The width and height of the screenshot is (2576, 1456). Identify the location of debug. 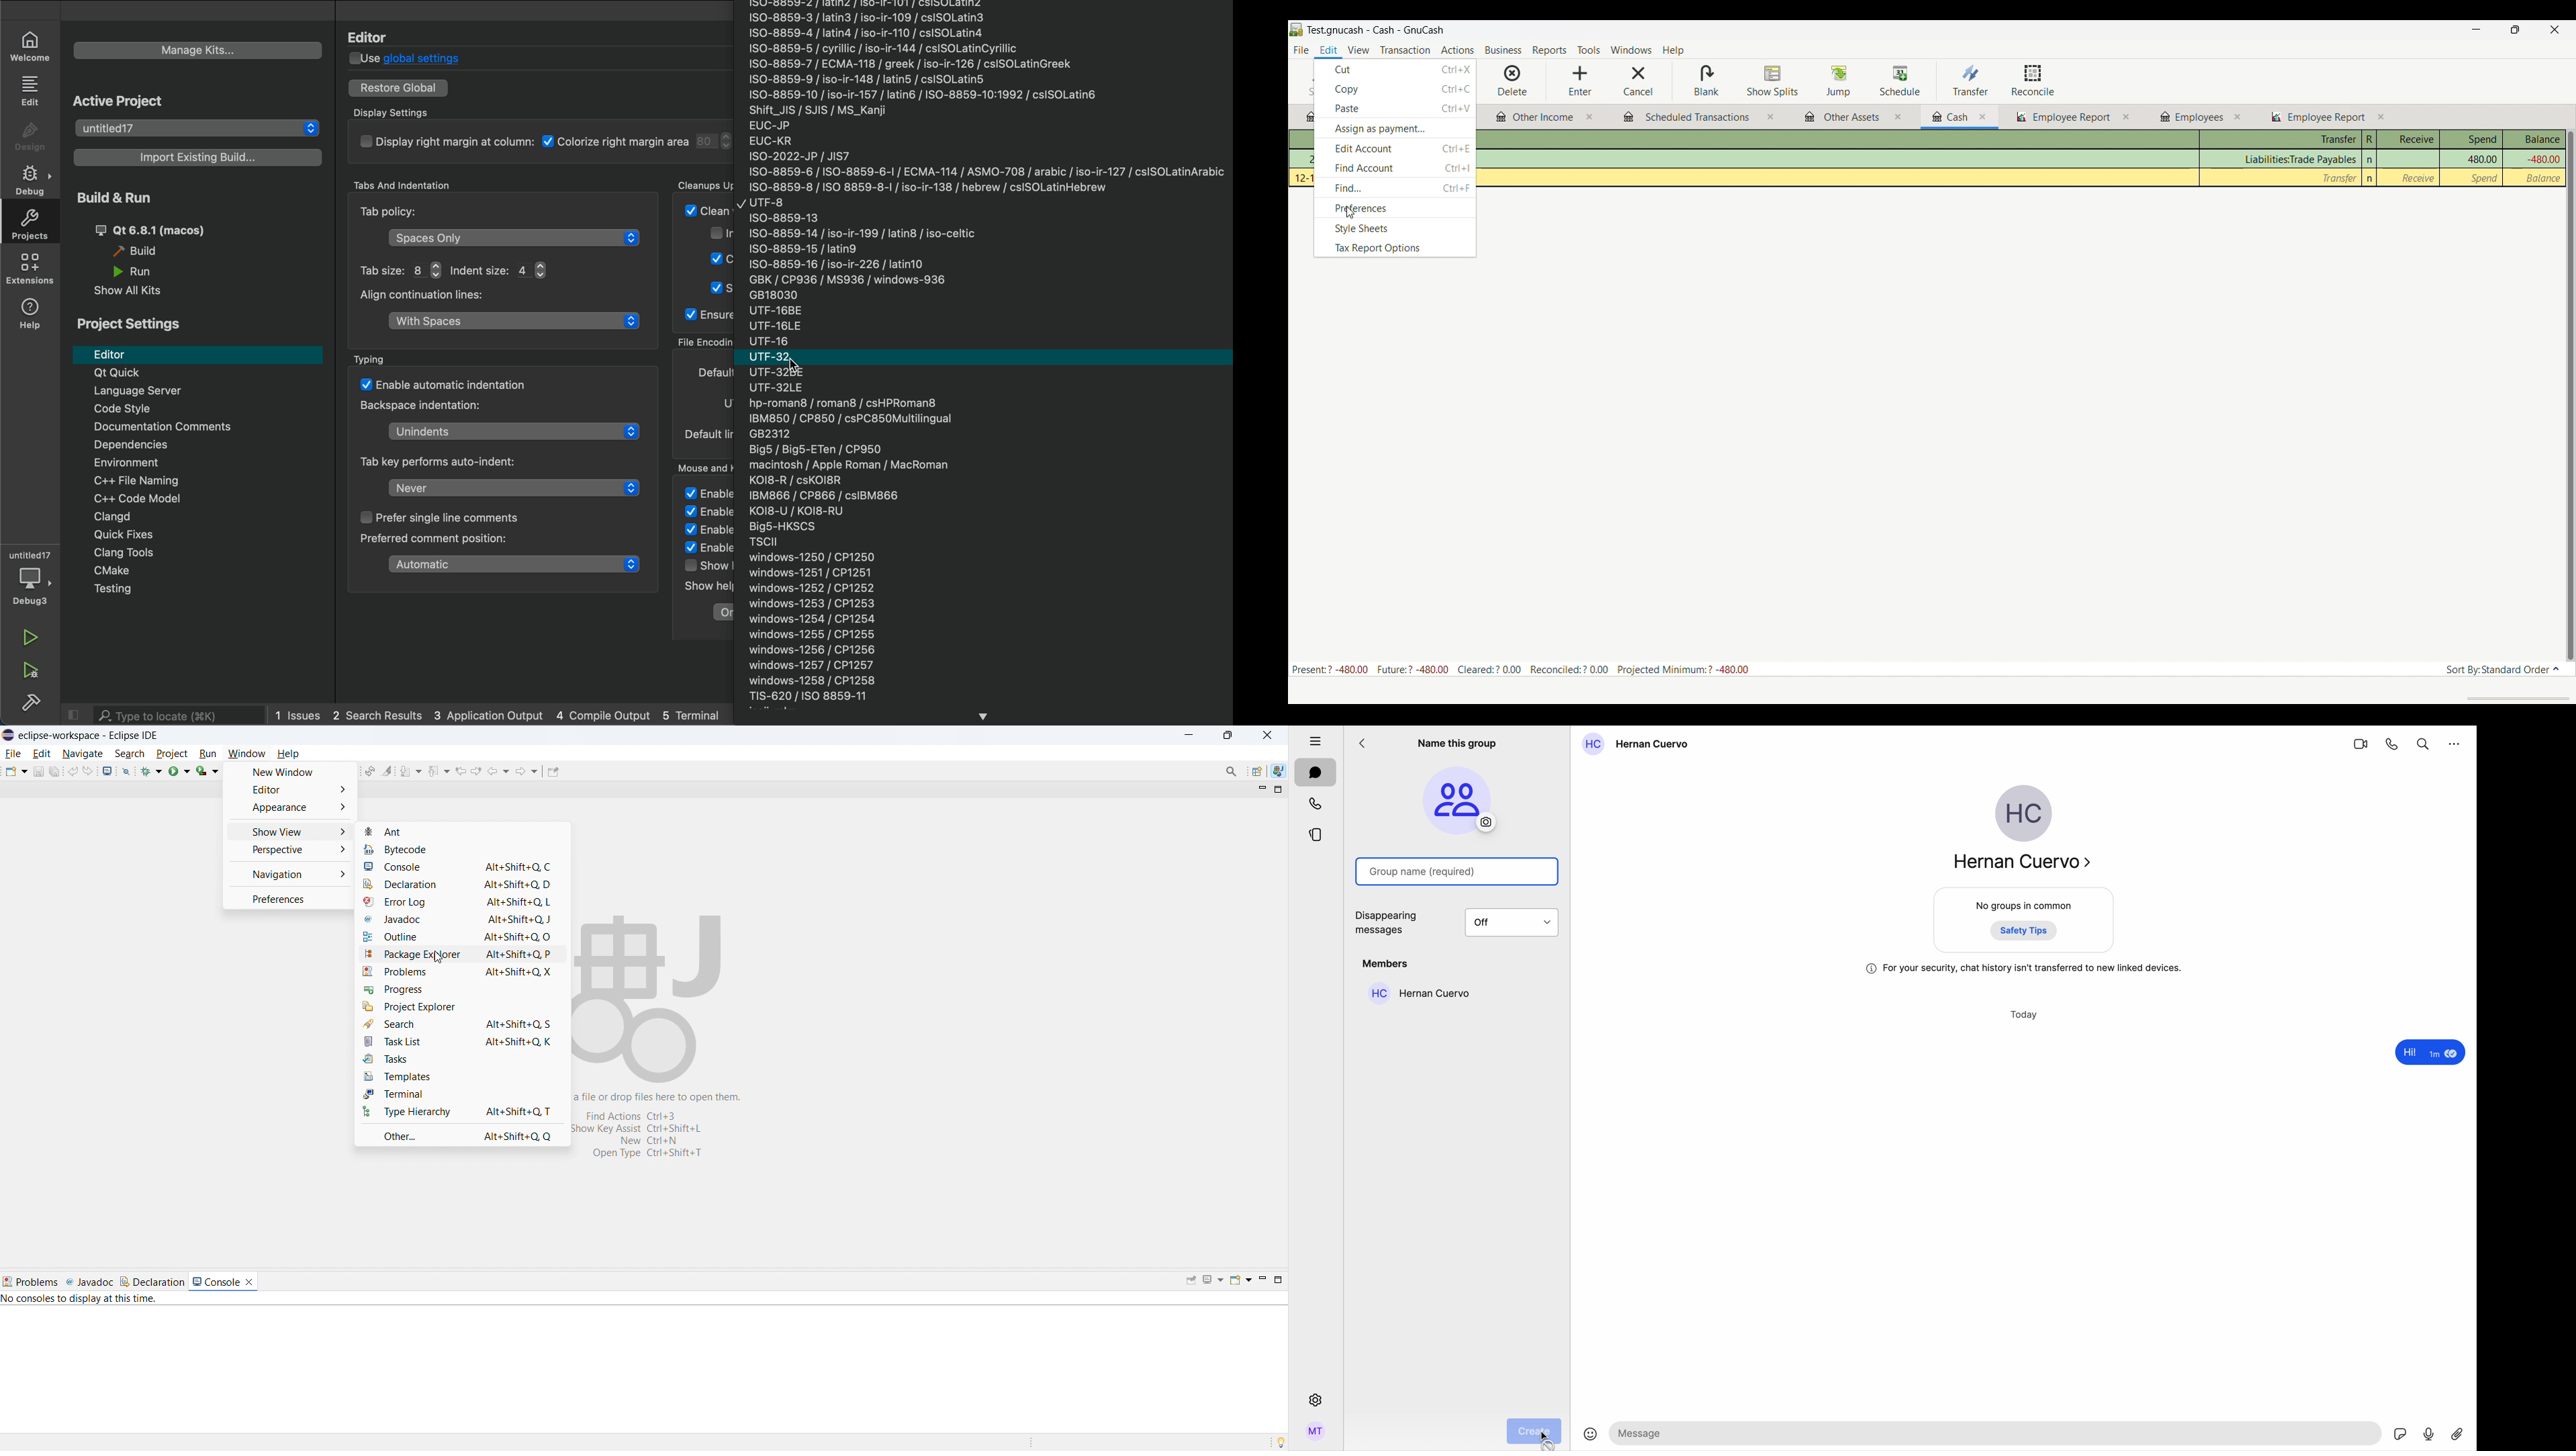
(152, 771).